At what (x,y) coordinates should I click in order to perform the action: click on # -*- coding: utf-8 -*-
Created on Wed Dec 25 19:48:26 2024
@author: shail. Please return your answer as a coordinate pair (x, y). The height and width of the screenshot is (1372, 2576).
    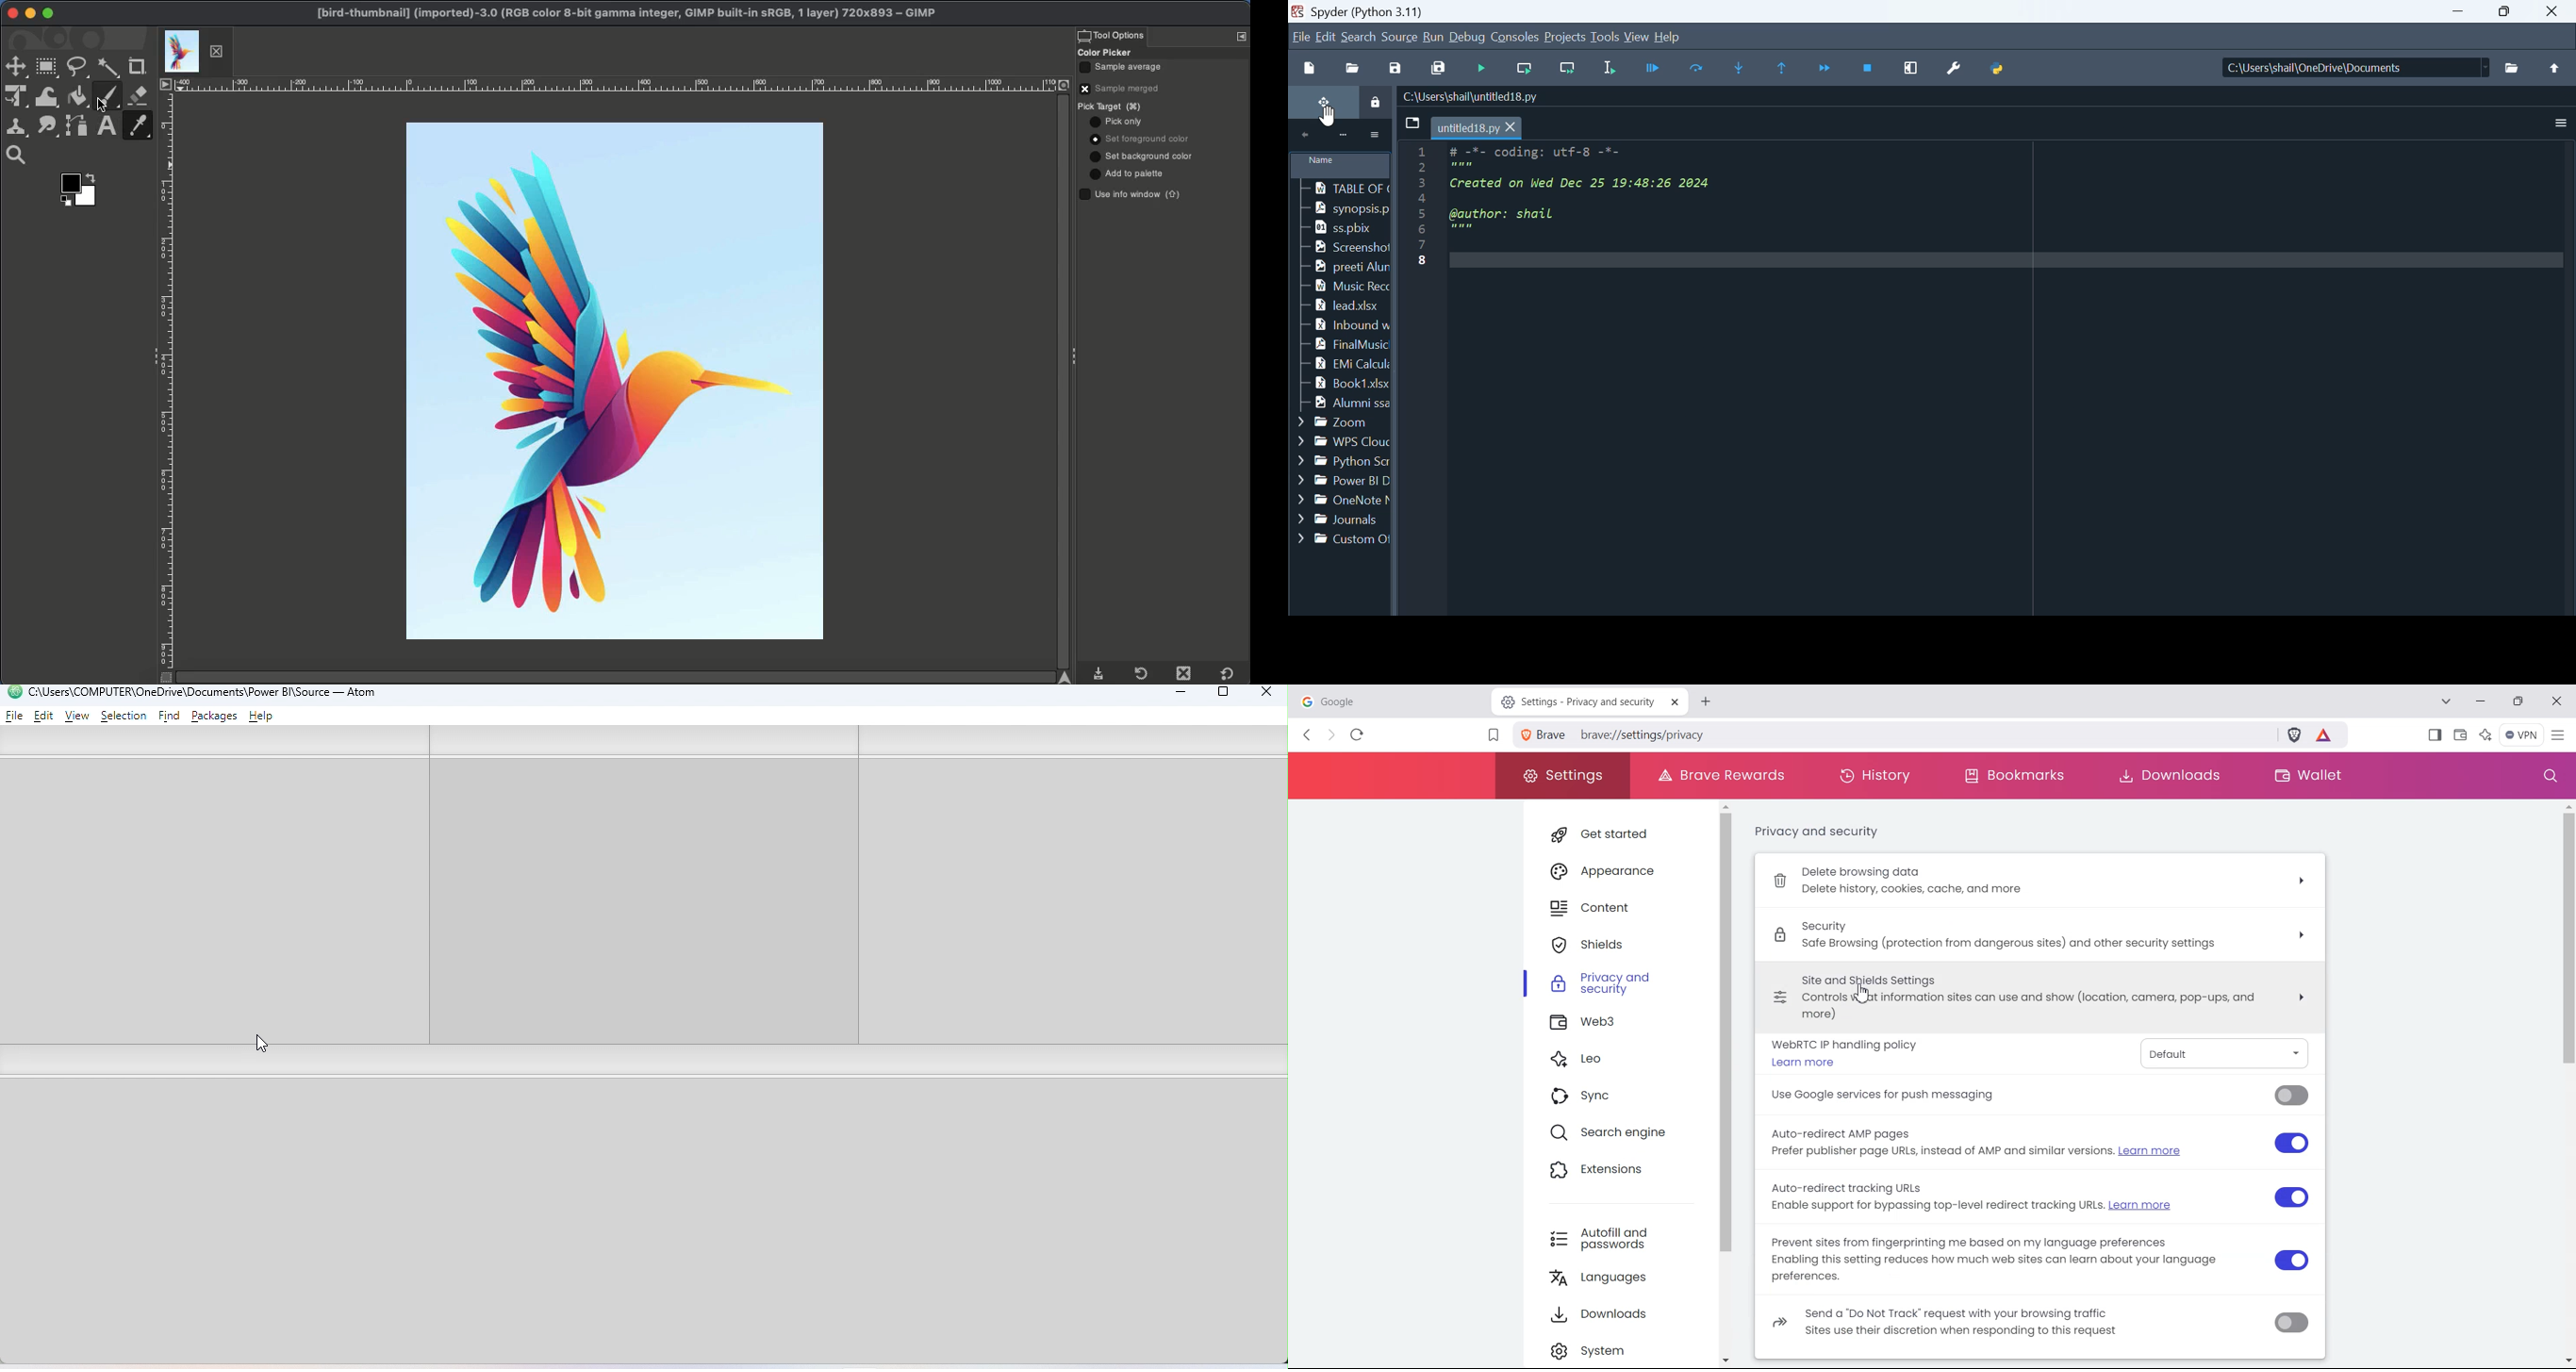
    Looking at the image, I should click on (1999, 371).